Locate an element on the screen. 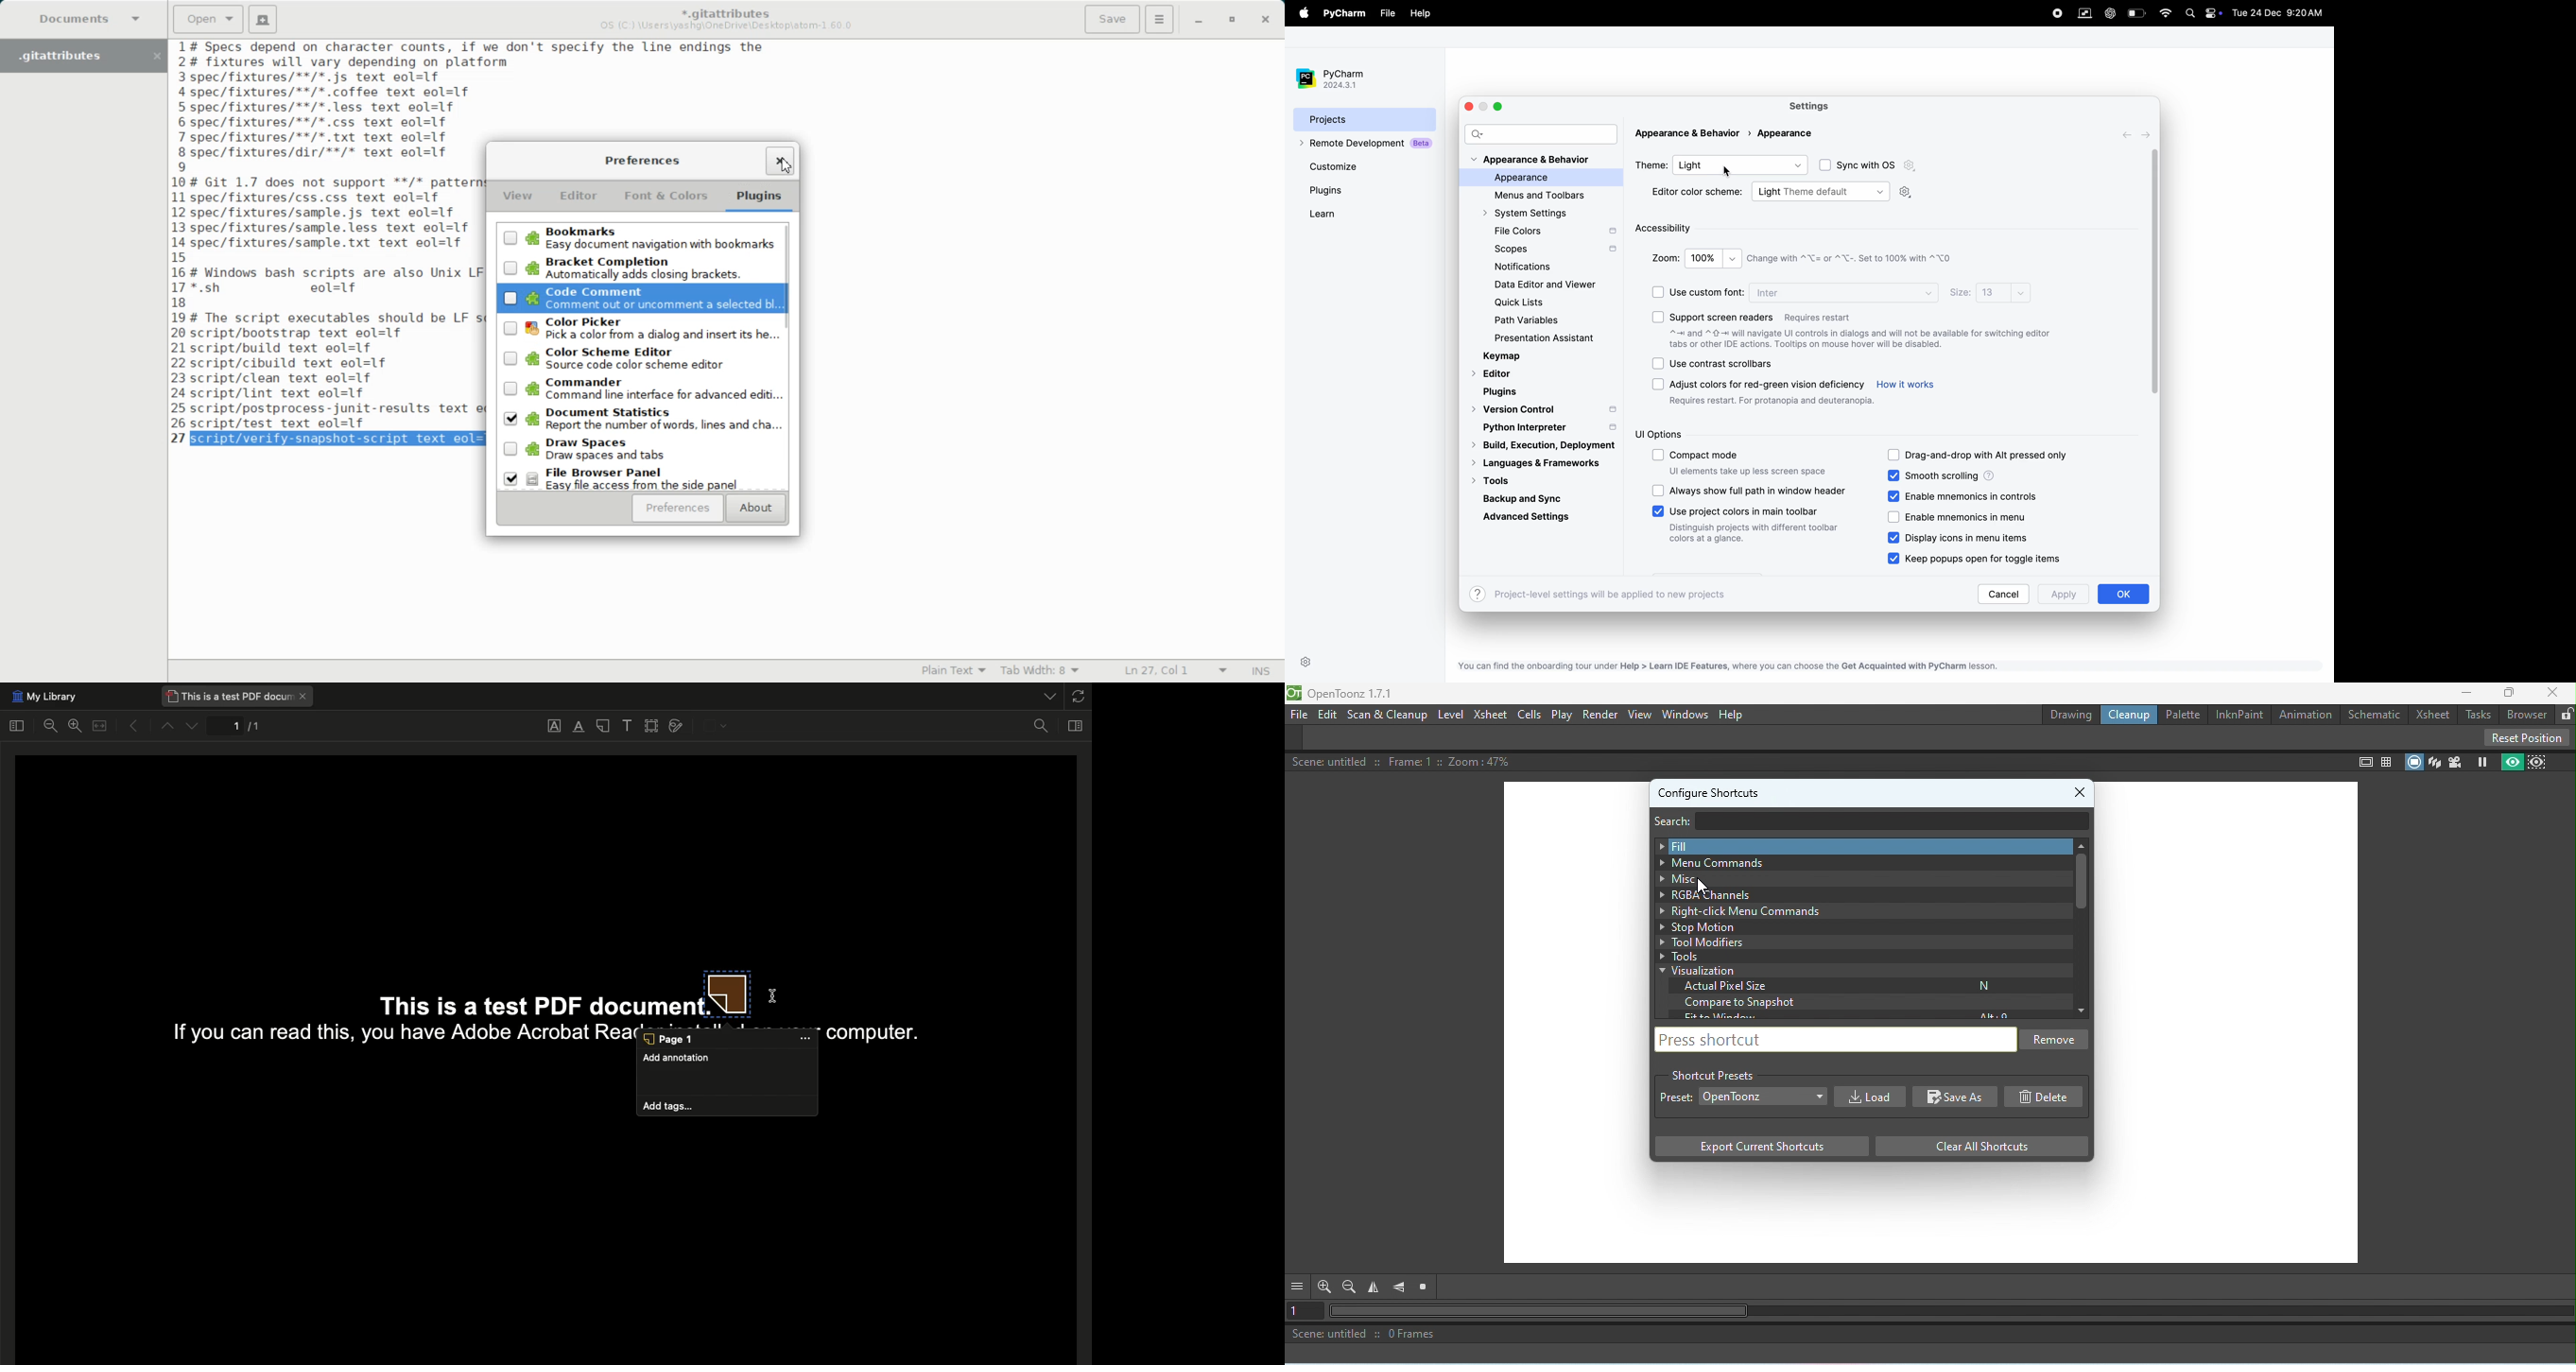  smooth scrolloing is located at coordinates (1983, 476).